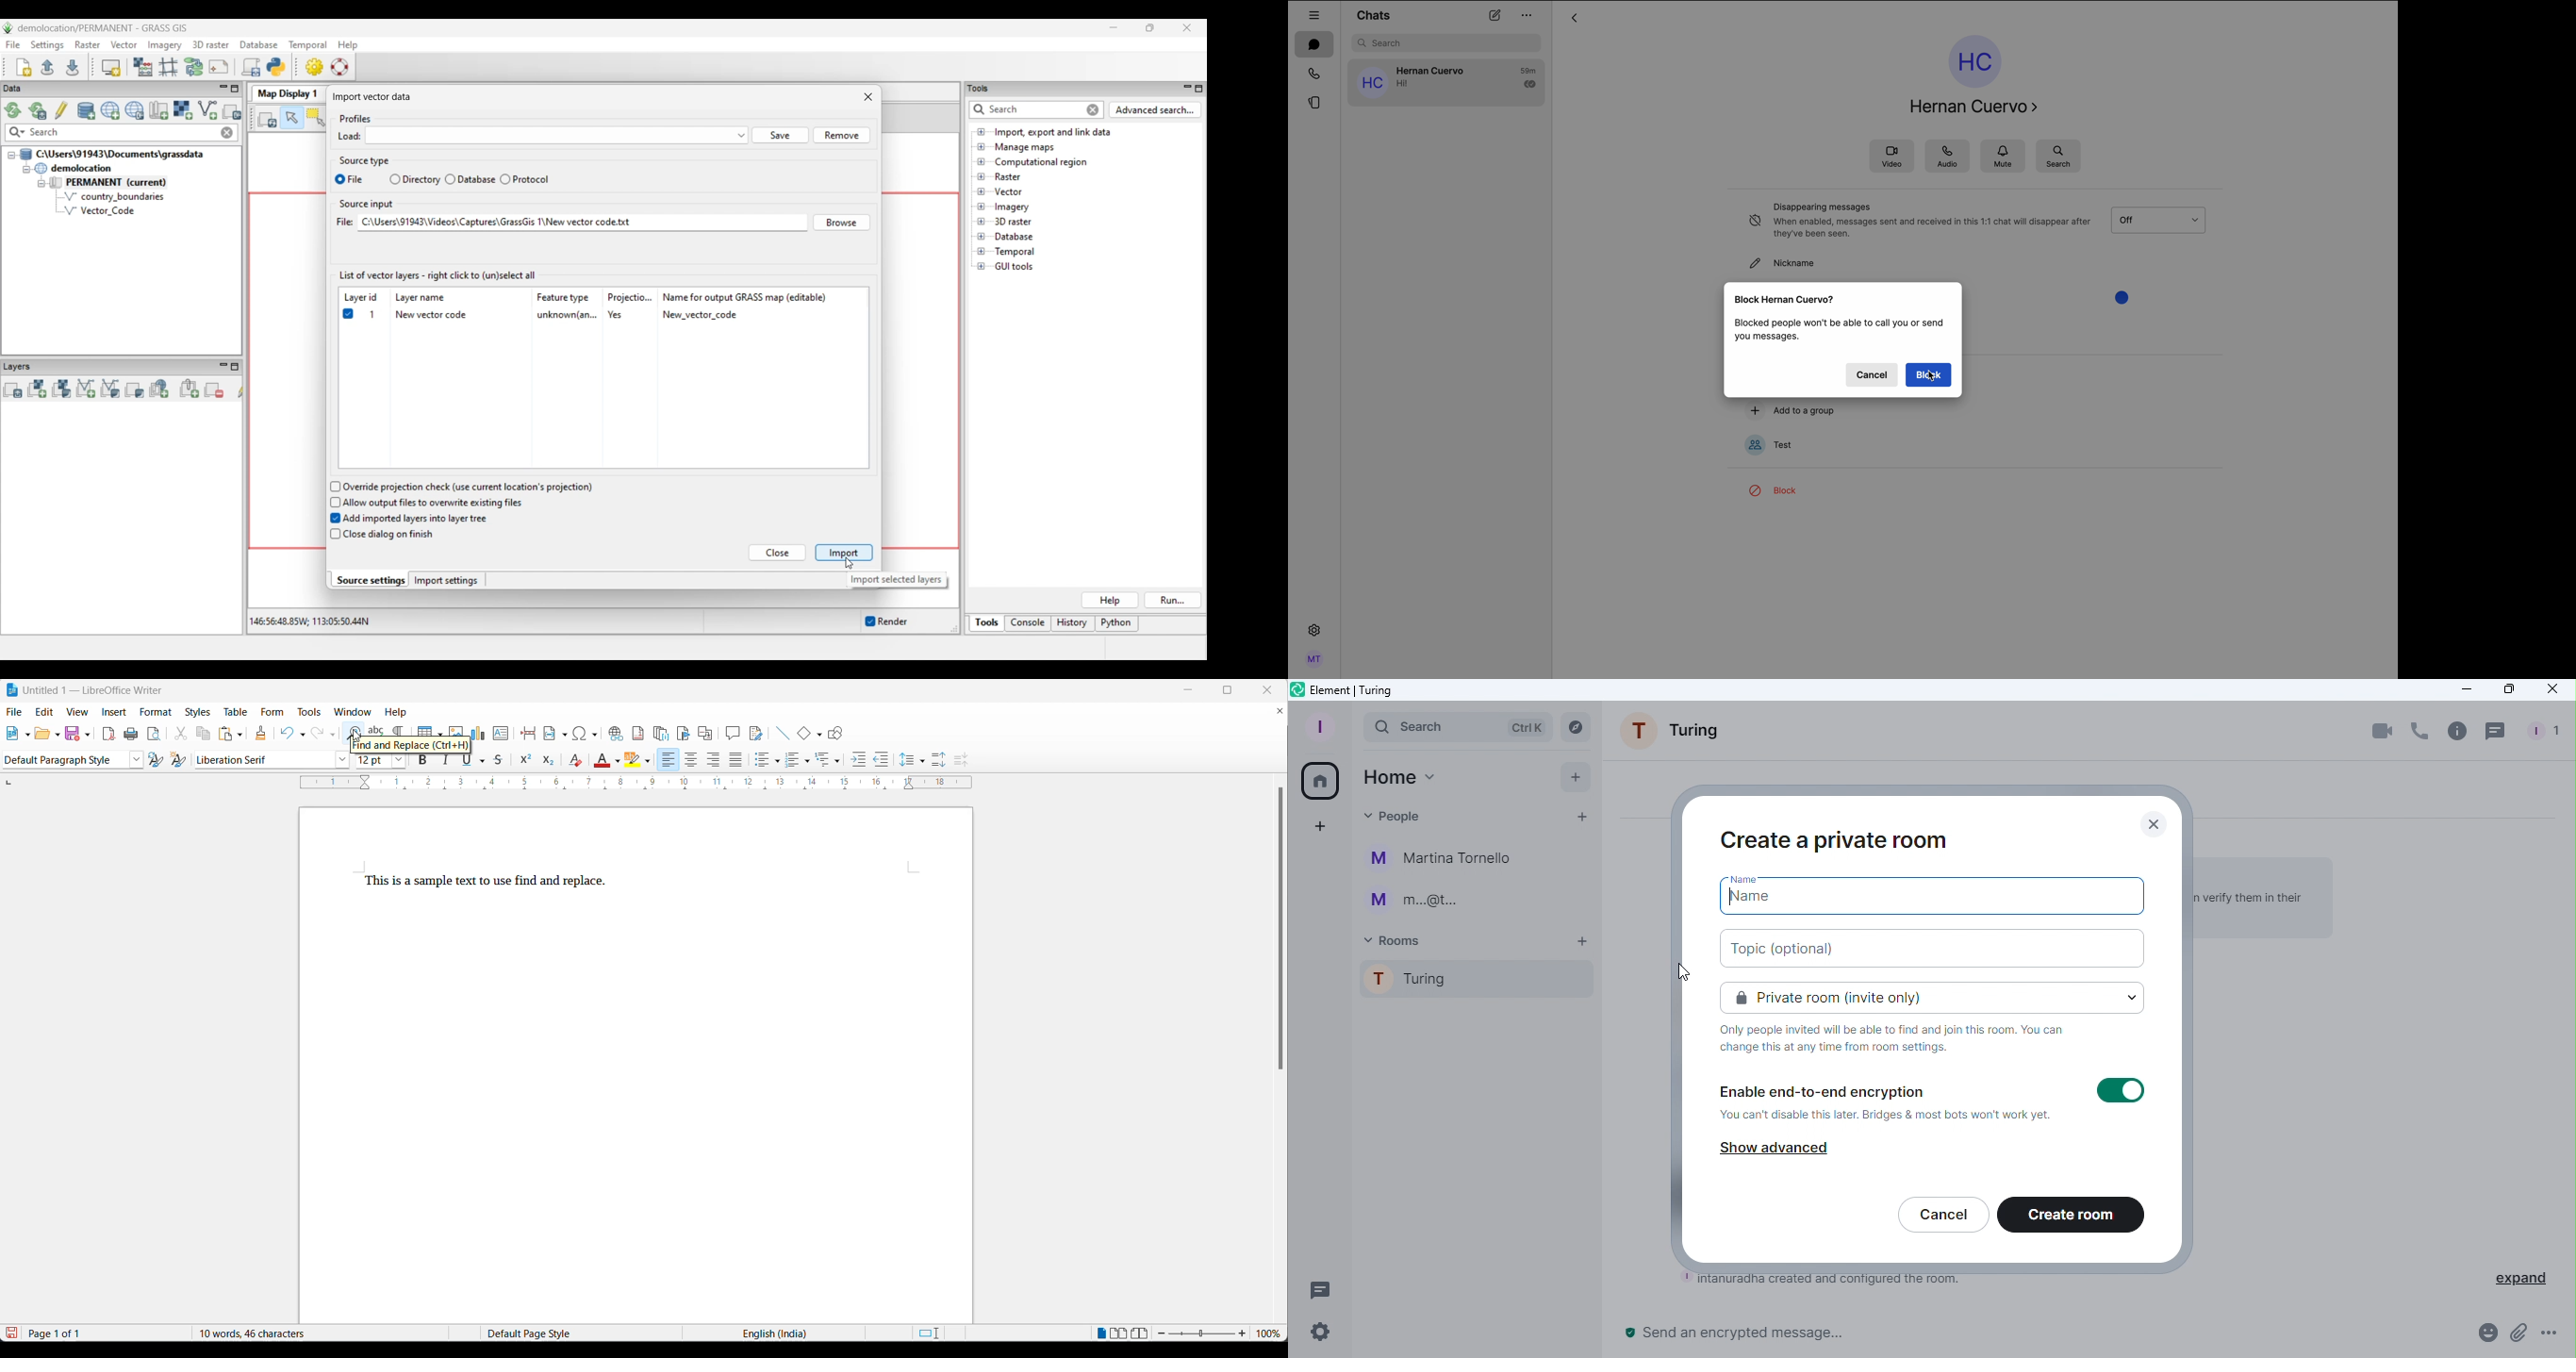 Image resolution: width=2576 pixels, height=1372 pixels. What do you see at coordinates (1237, 692) in the screenshot?
I see `maximize` at bounding box center [1237, 692].